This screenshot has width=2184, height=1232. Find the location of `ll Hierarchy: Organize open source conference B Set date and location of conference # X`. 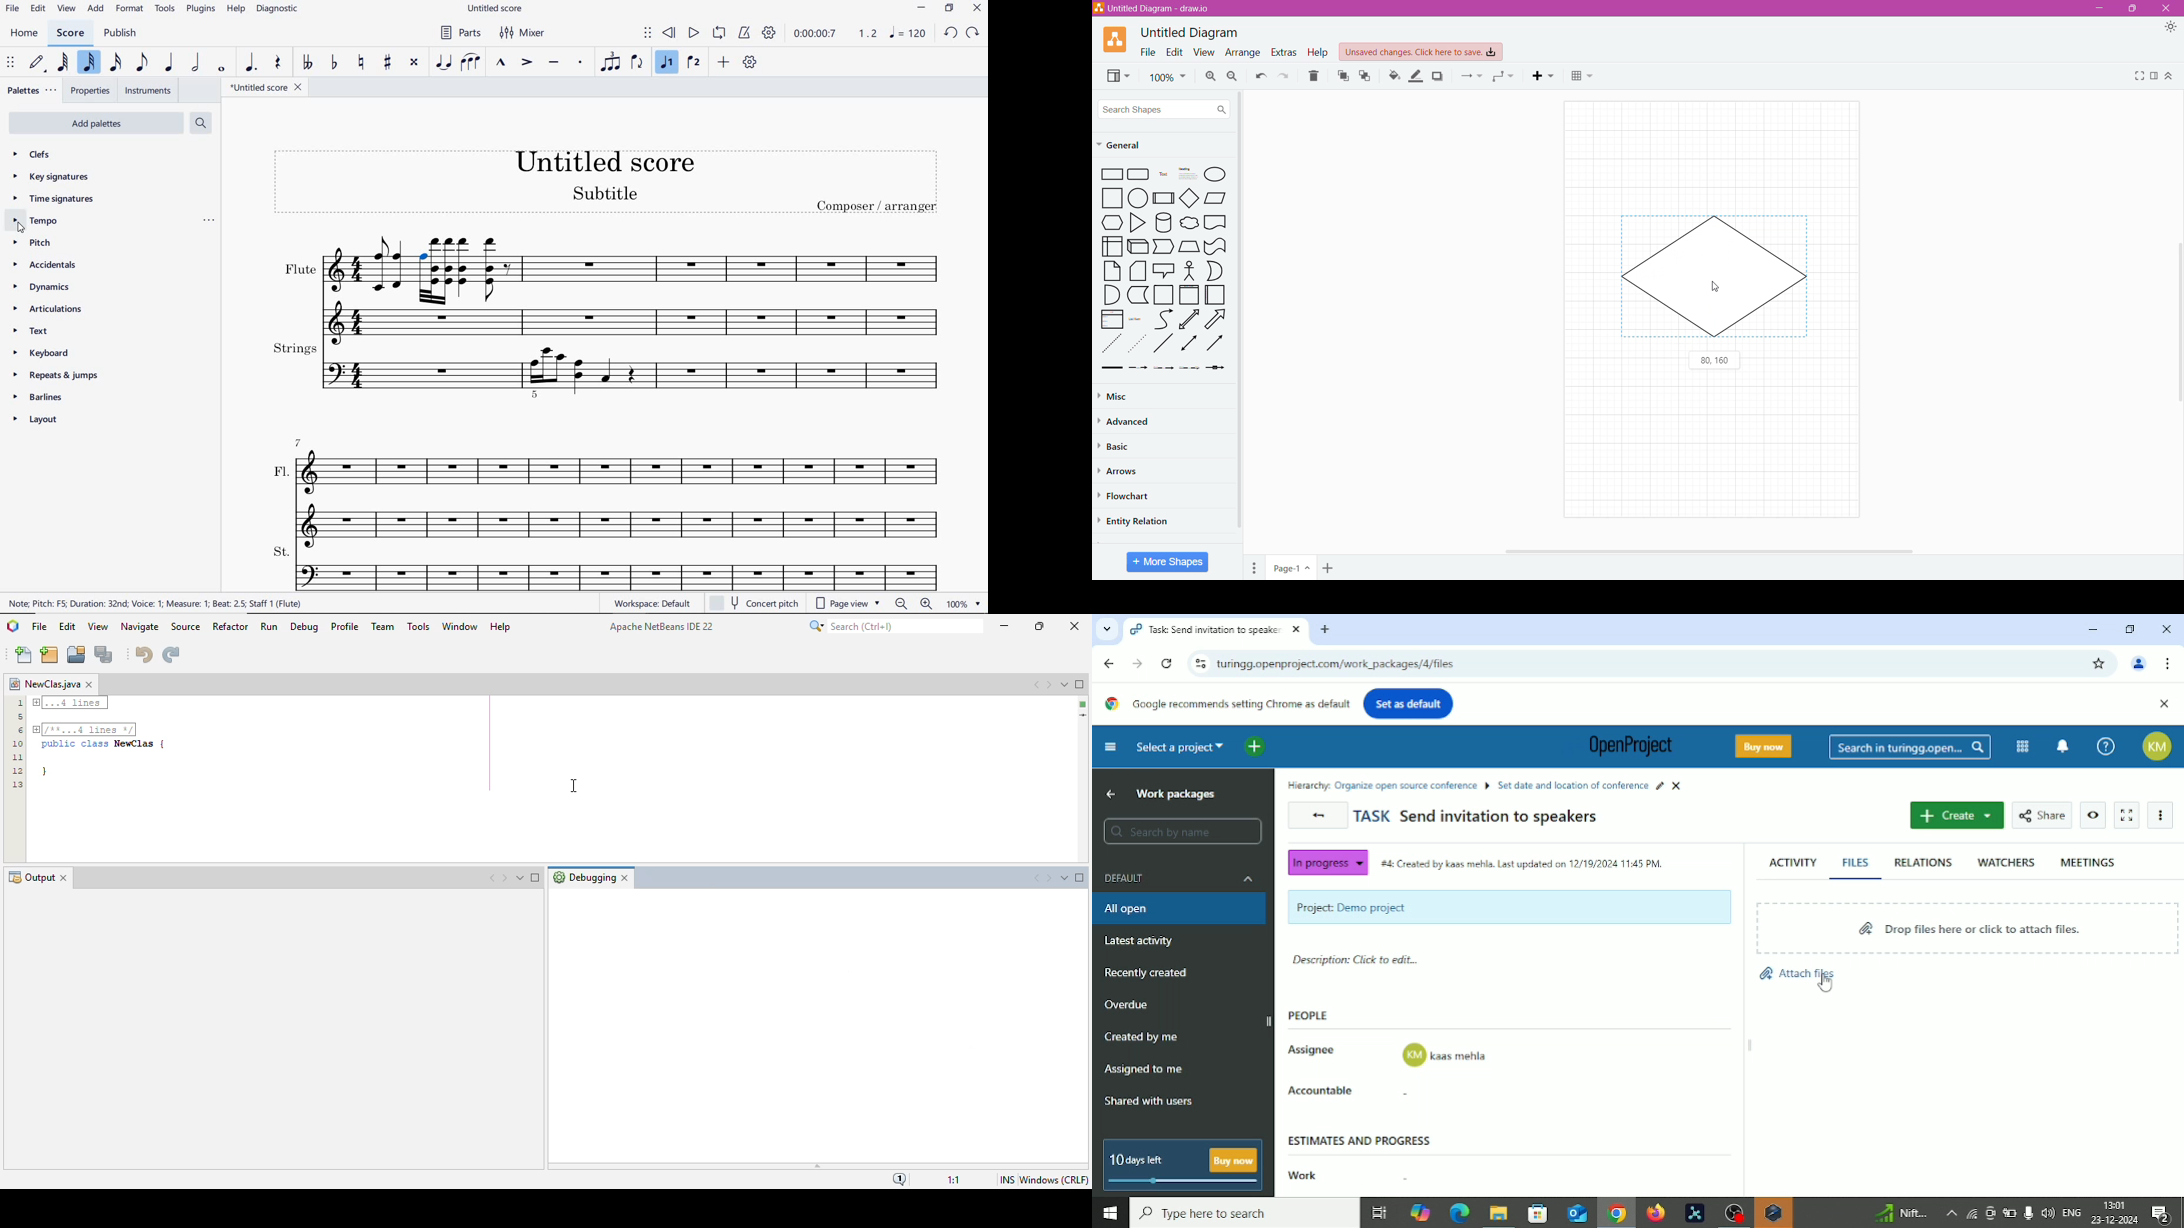

ll Hierarchy: Organize open source conference B Set date and location of conference # X is located at coordinates (1489, 784).